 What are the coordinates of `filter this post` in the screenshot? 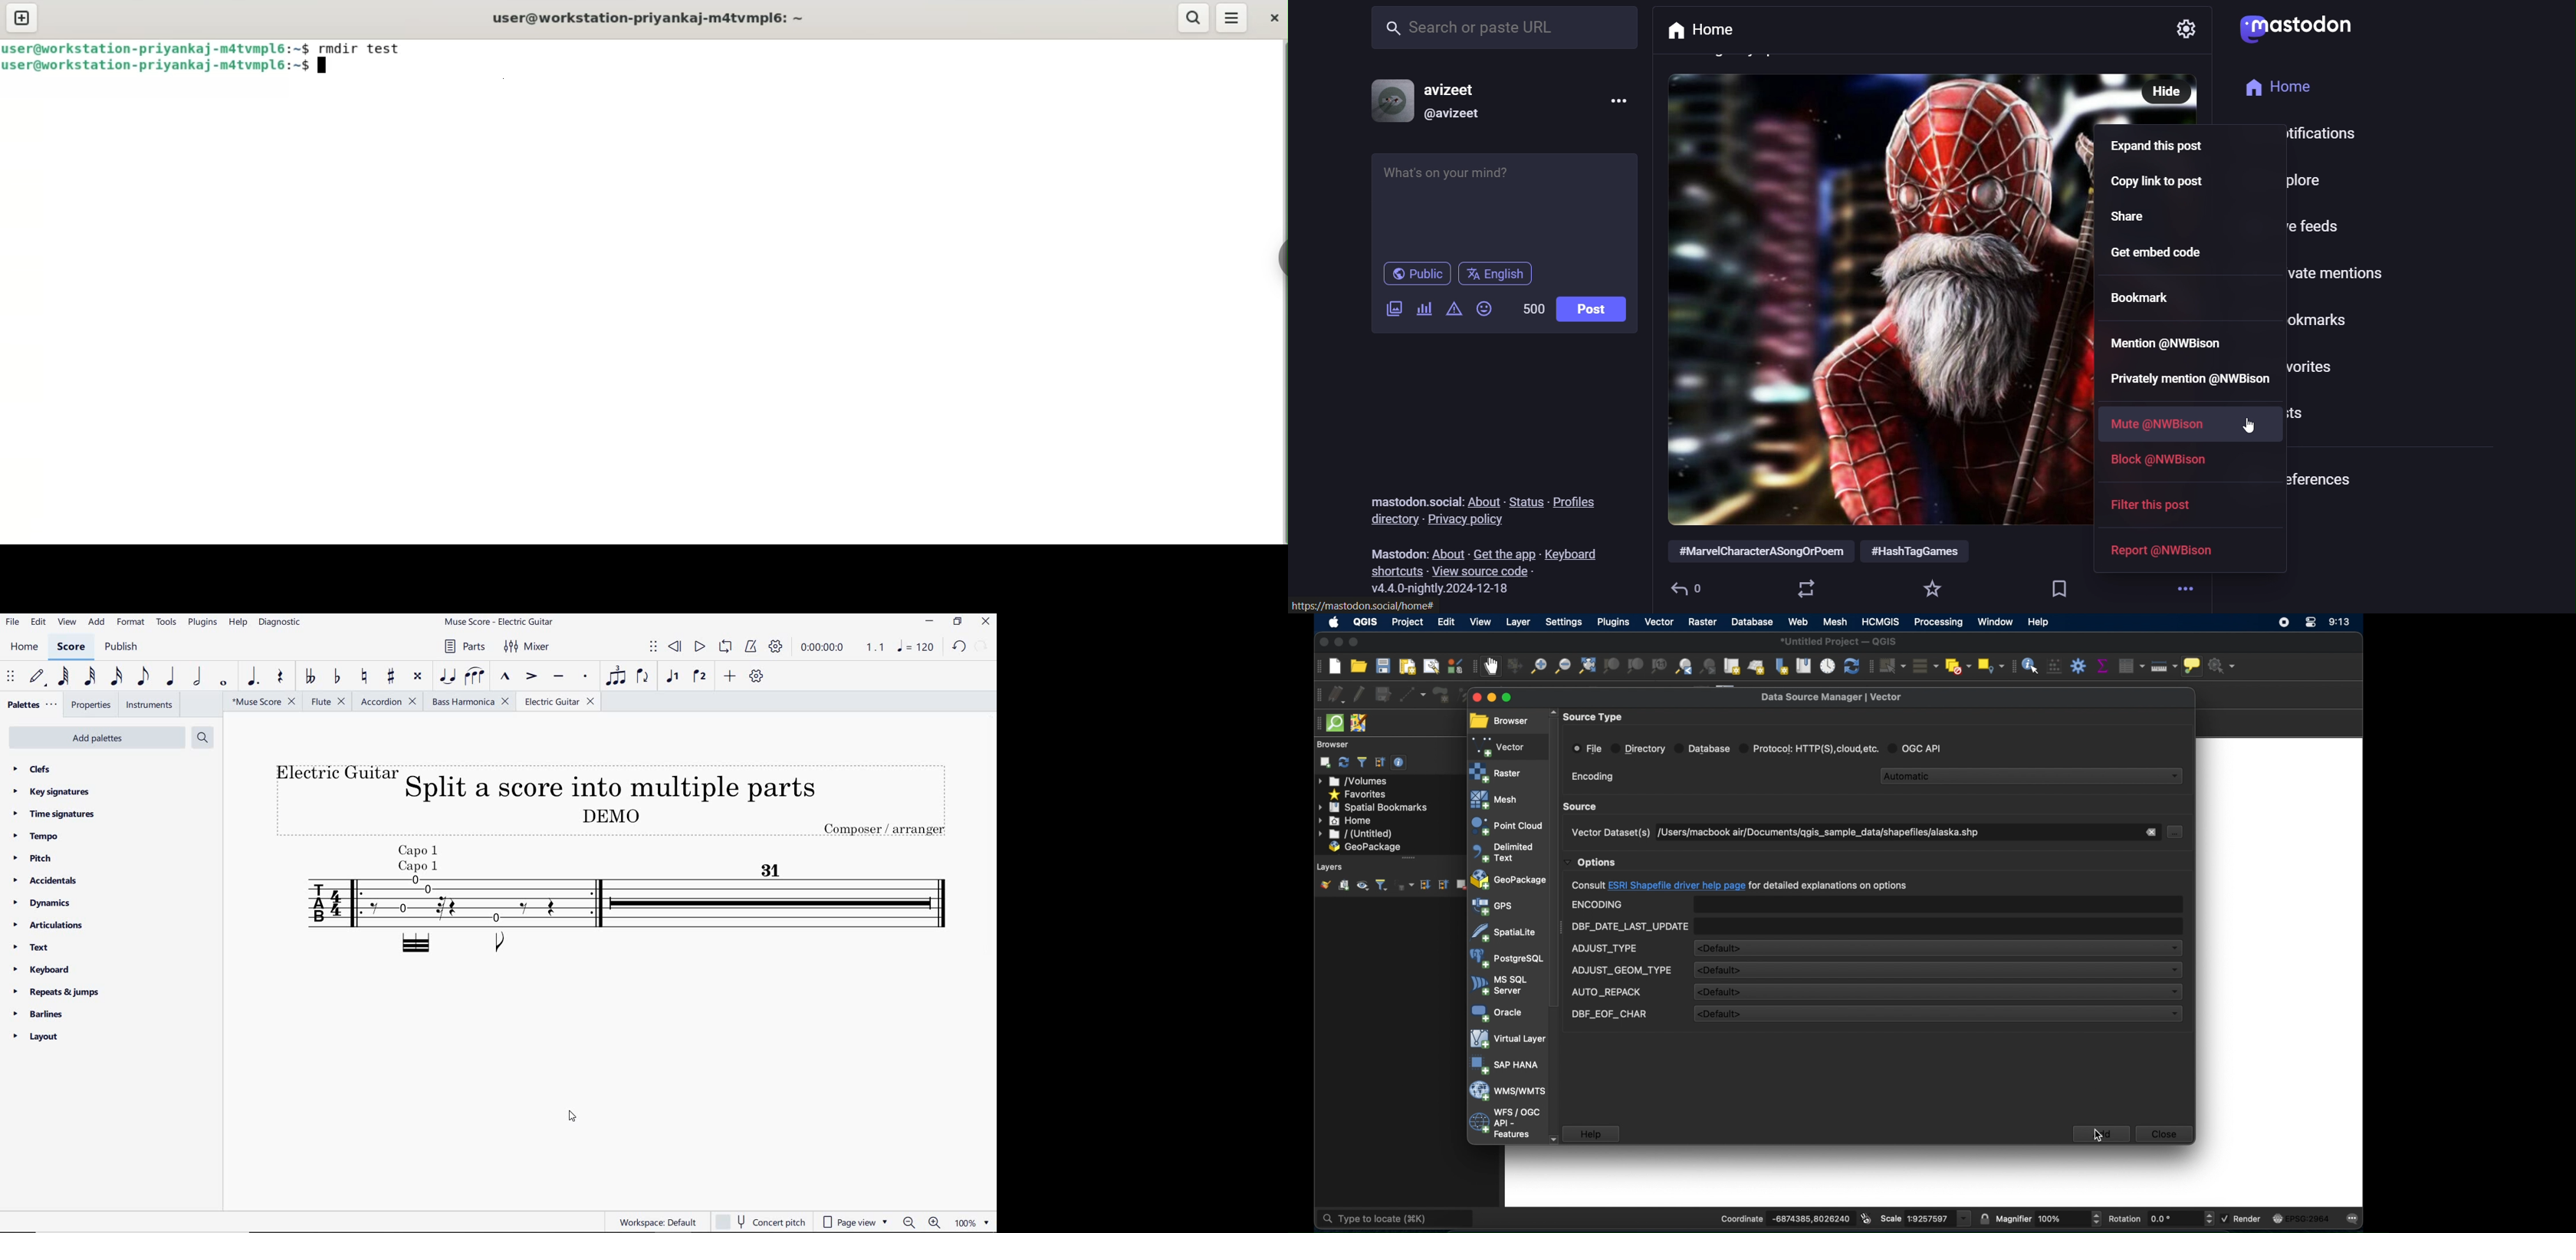 It's located at (2161, 504).